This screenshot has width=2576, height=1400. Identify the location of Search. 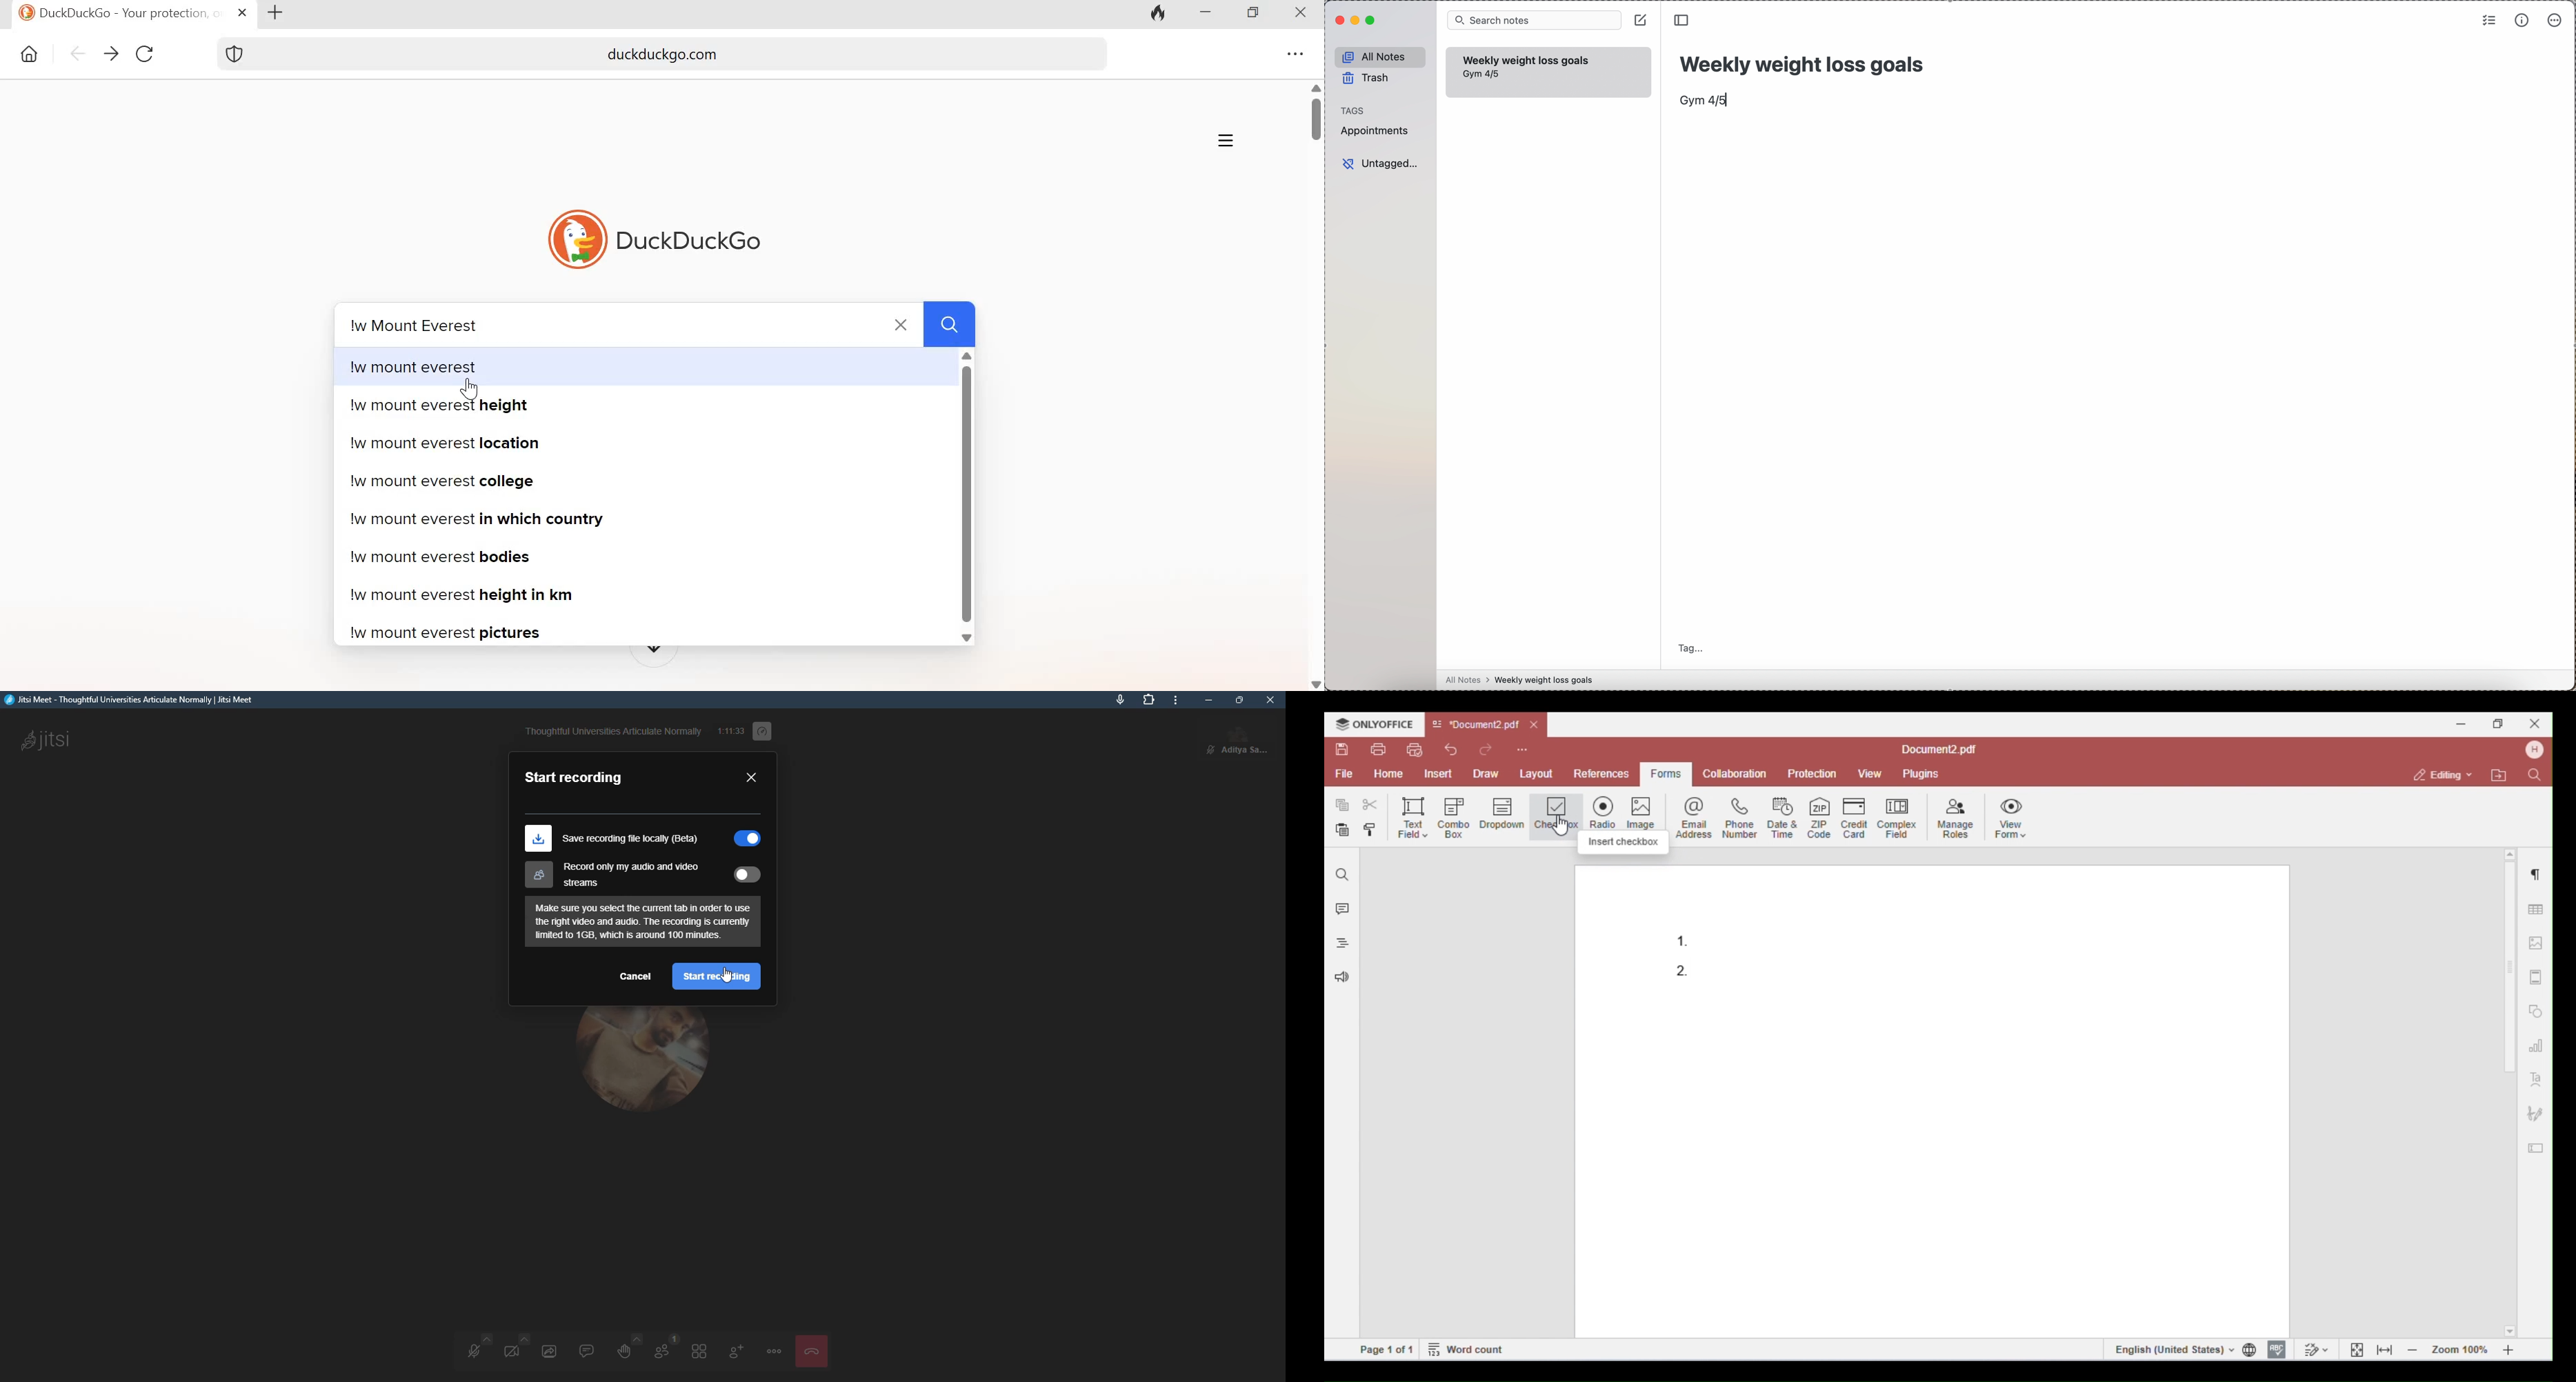
(950, 323).